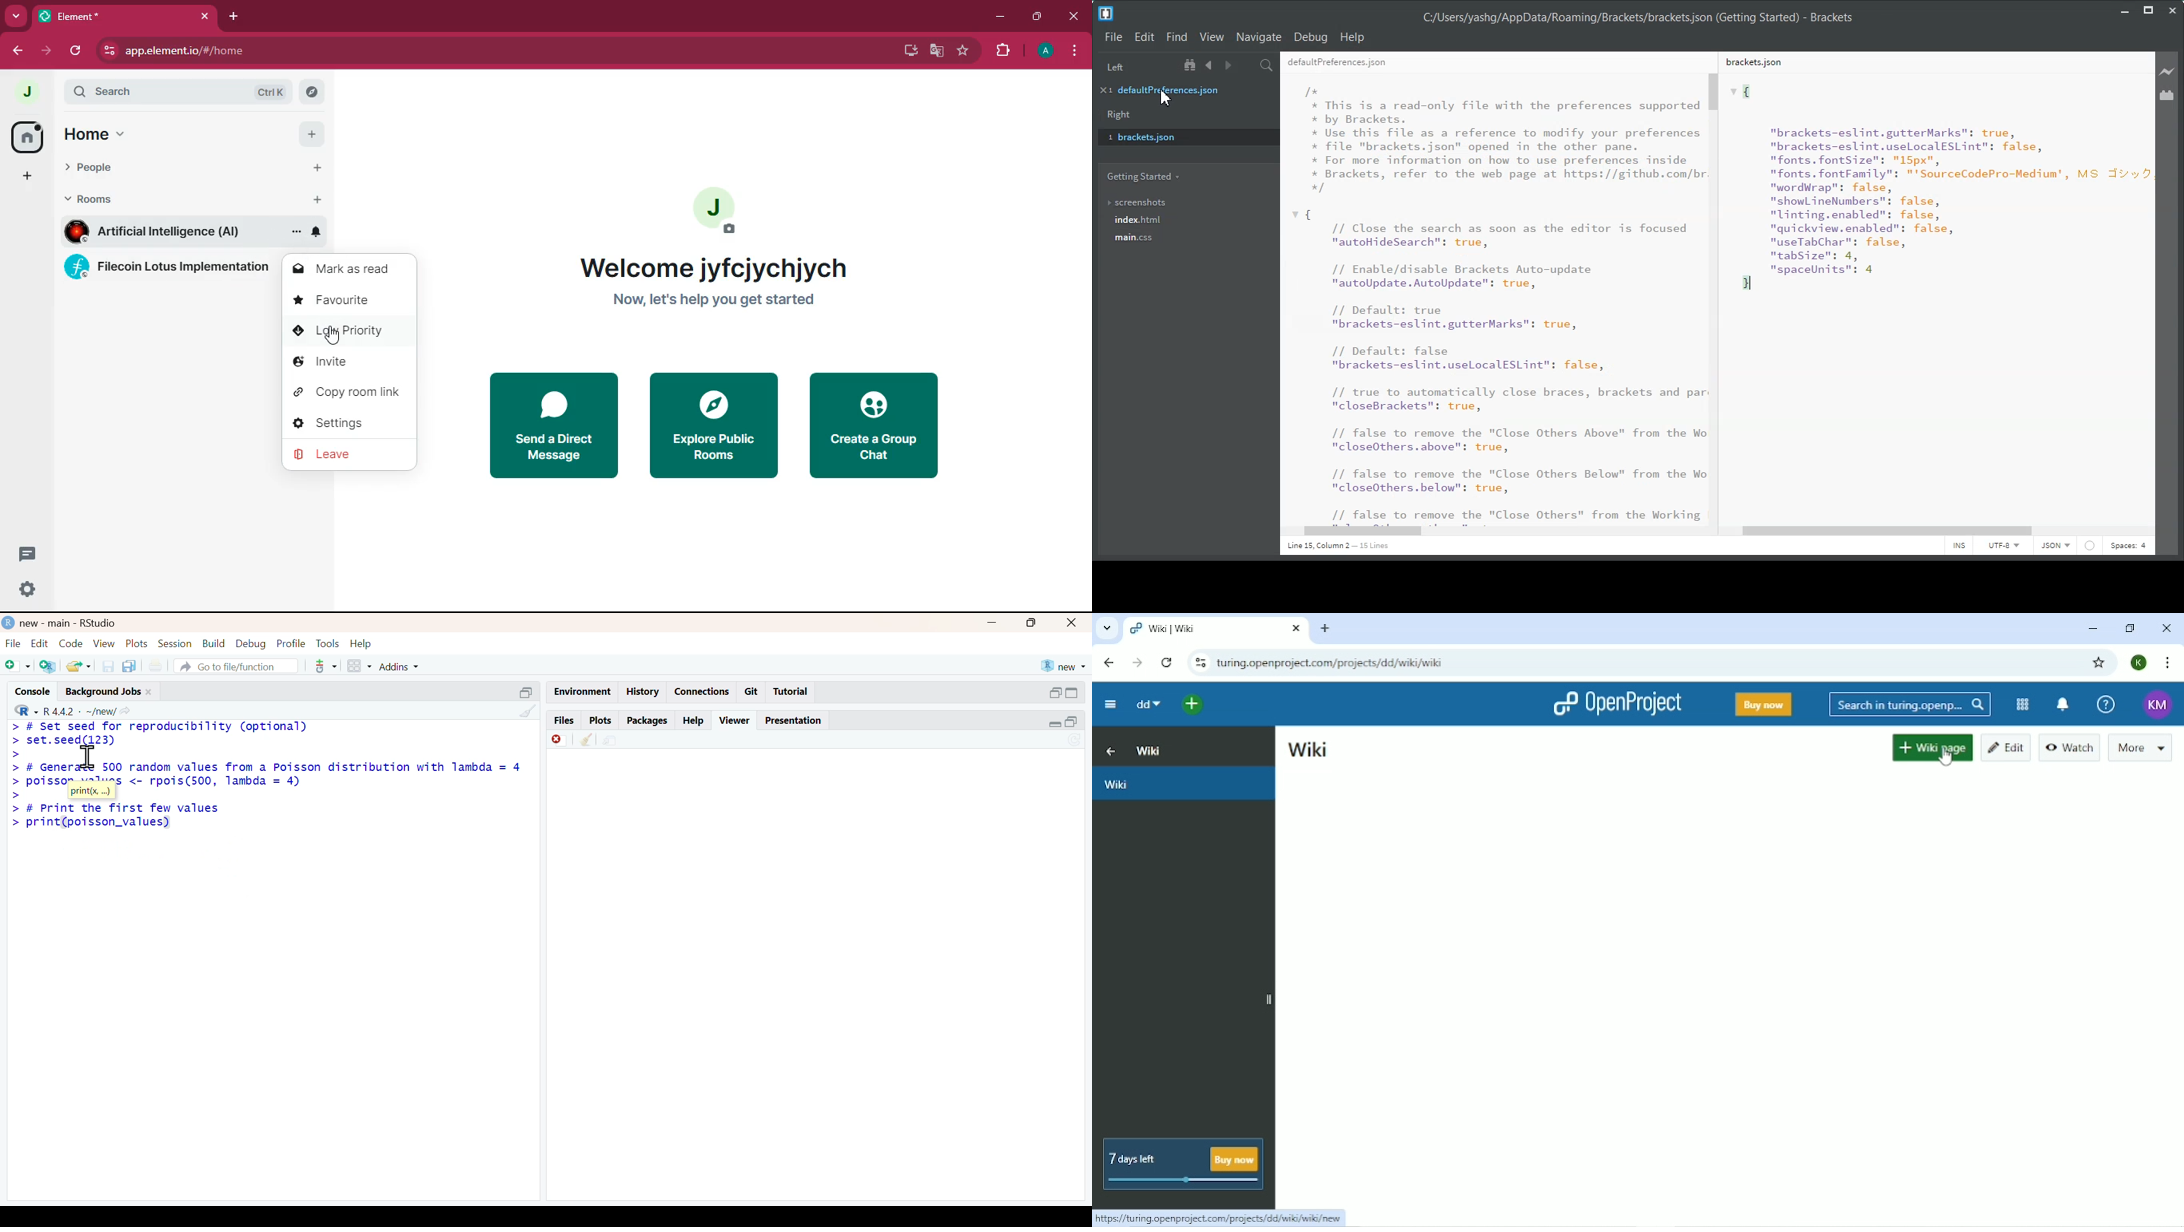 The width and height of the screenshot is (2184, 1232). I want to click on settings, so click(348, 423).